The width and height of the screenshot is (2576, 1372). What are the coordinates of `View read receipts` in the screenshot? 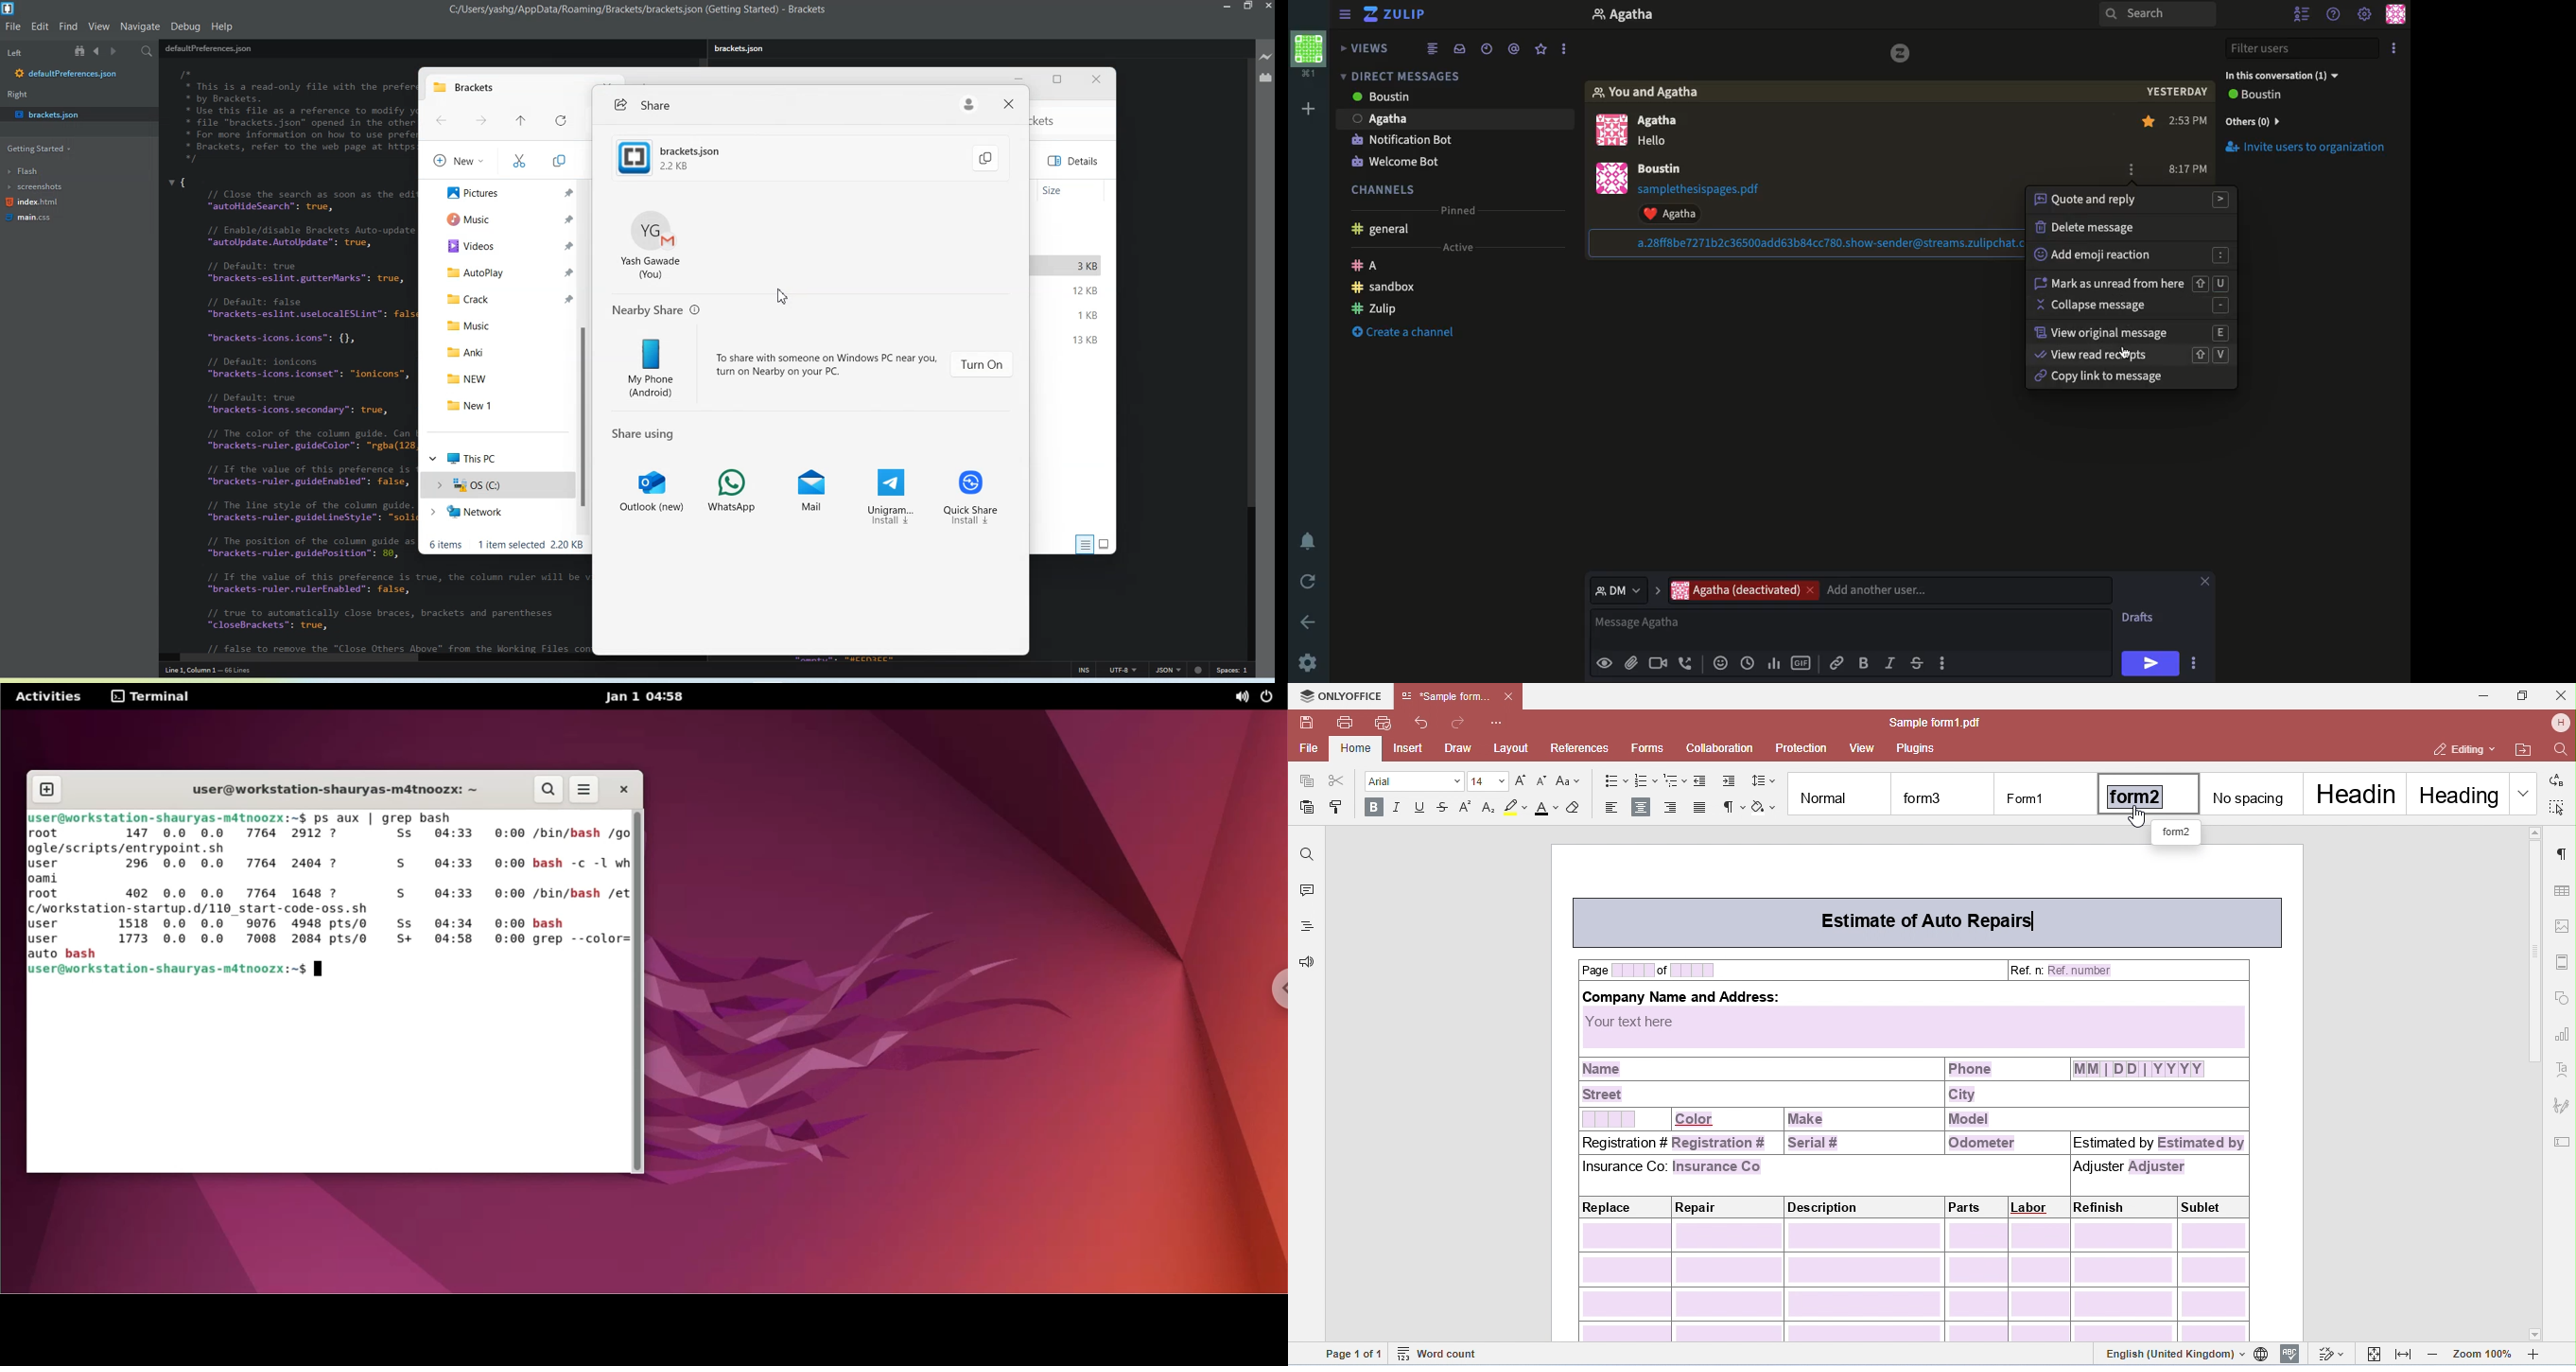 It's located at (2132, 353).